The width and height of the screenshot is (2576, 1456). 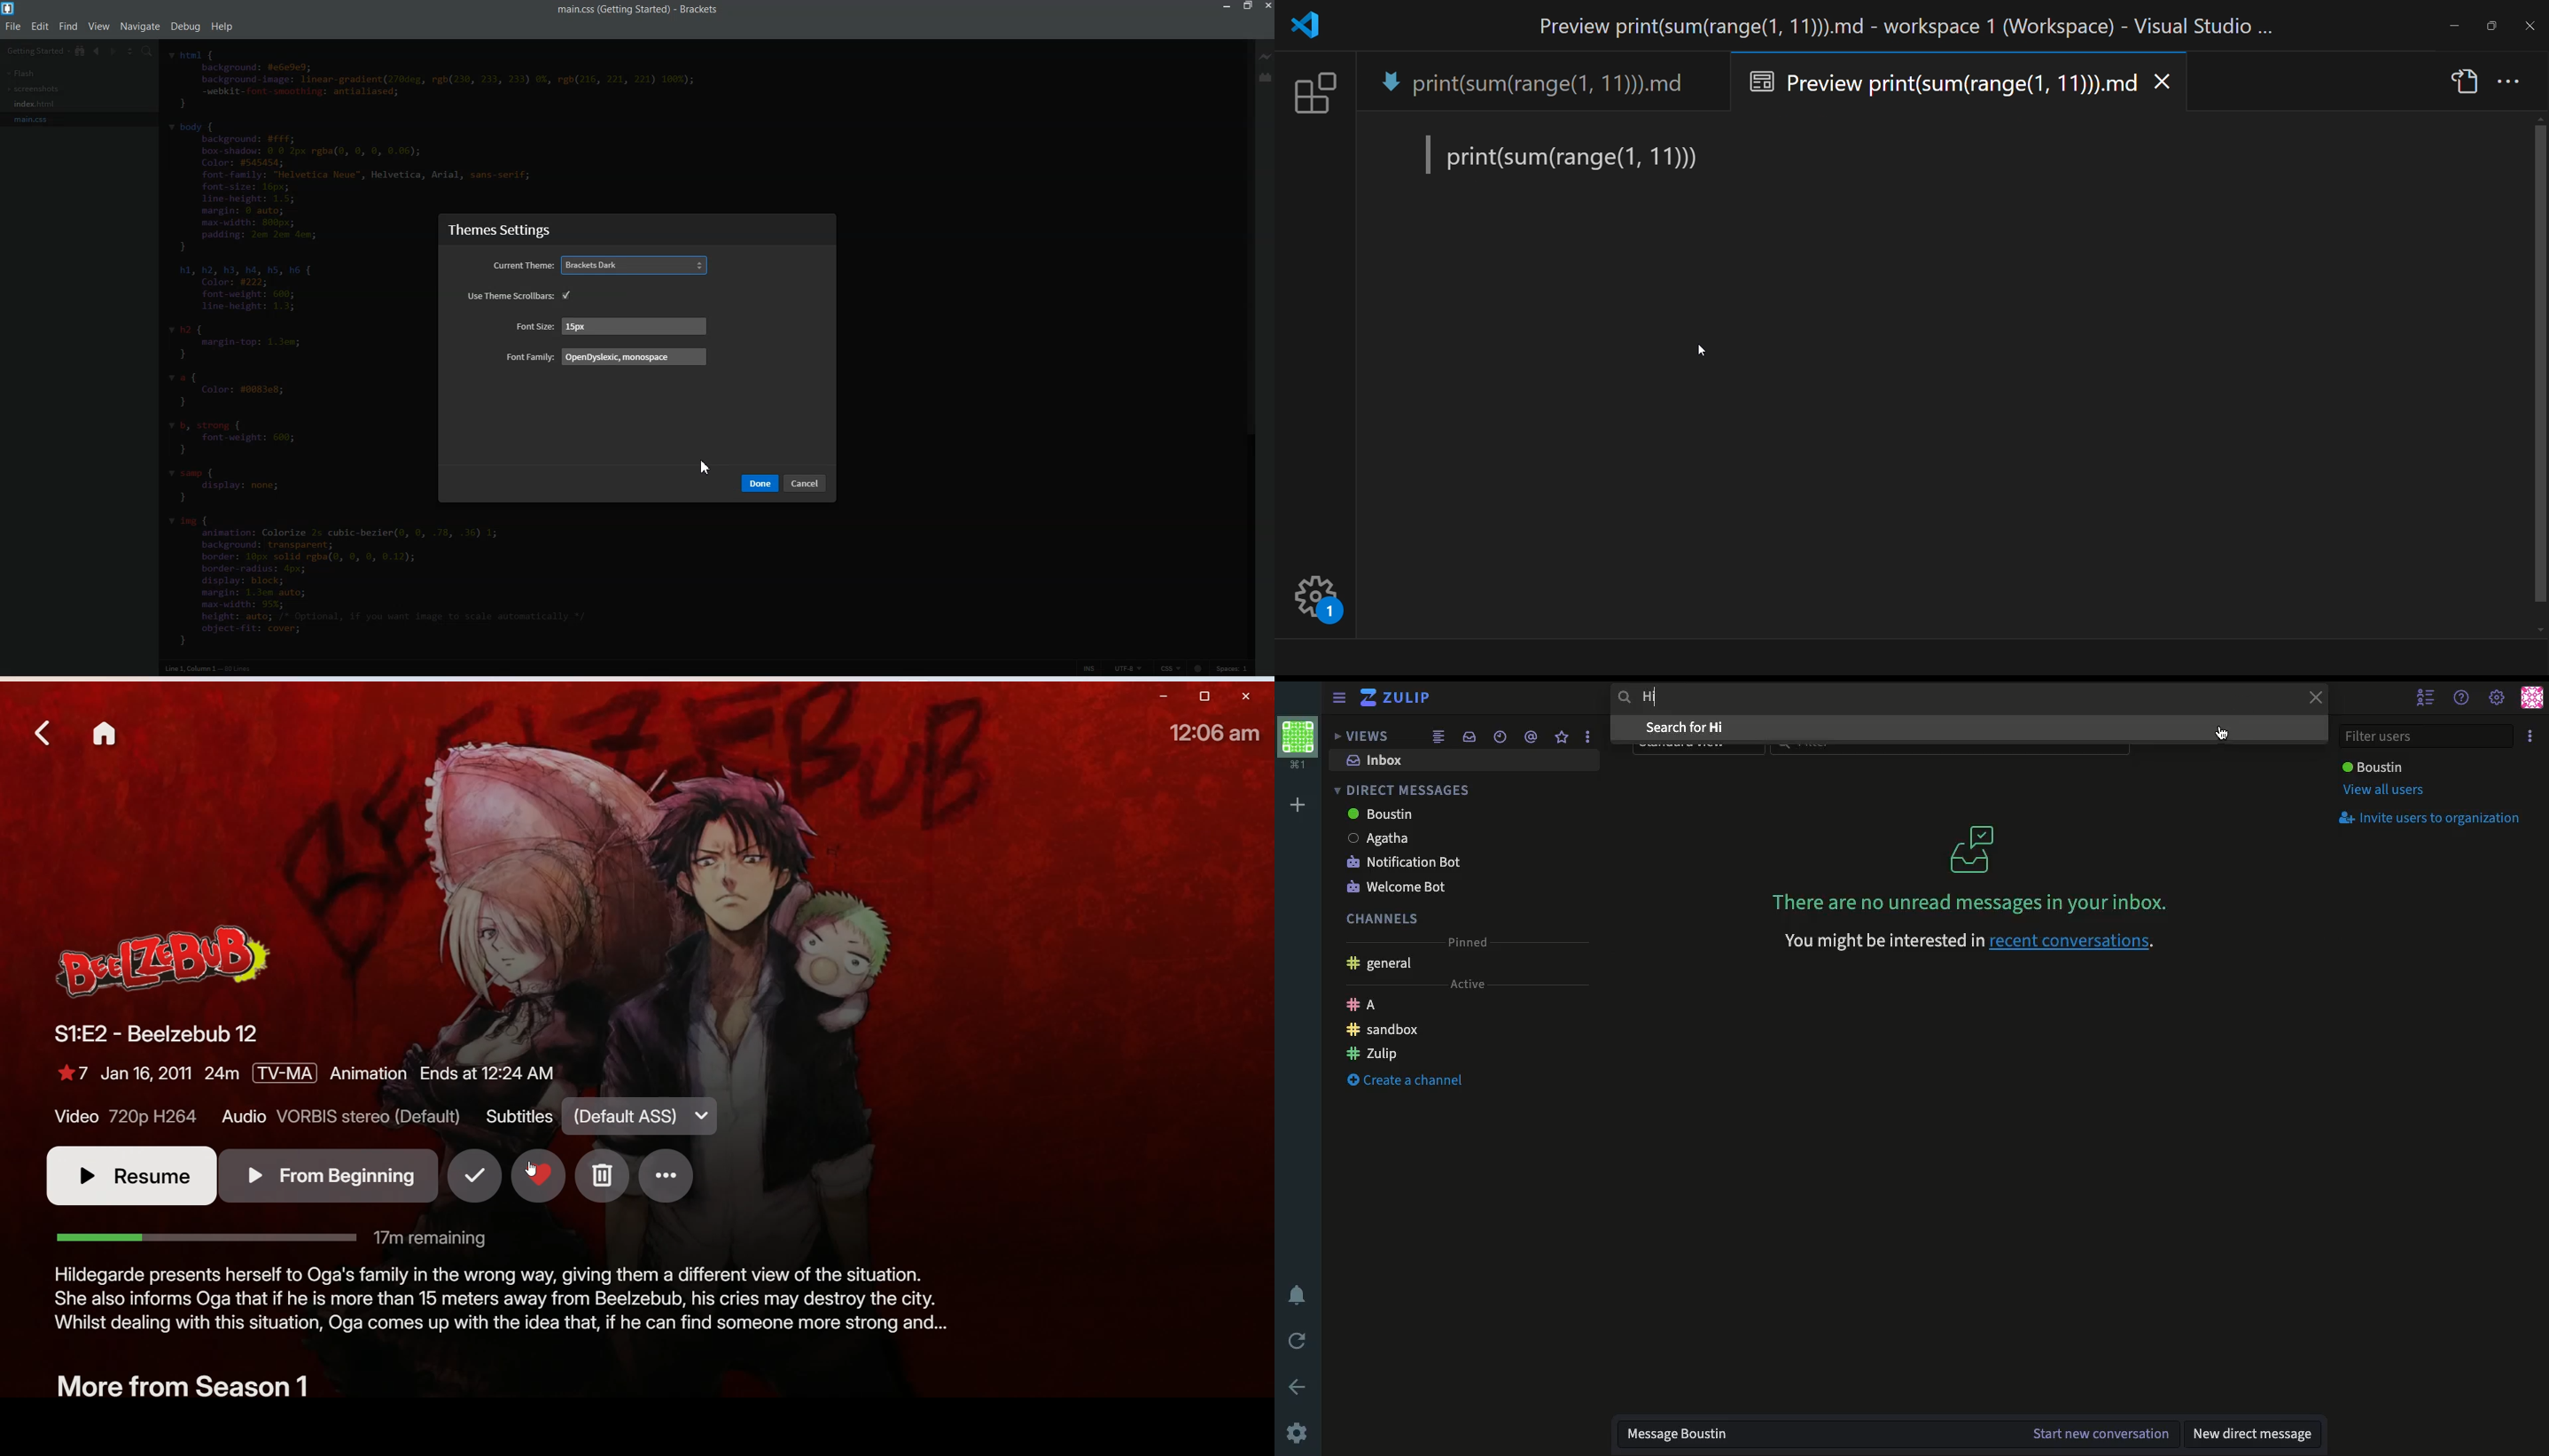 What do you see at coordinates (2462, 697) in the screenshot?
I see `Help` at bounding box center [2462, 697].